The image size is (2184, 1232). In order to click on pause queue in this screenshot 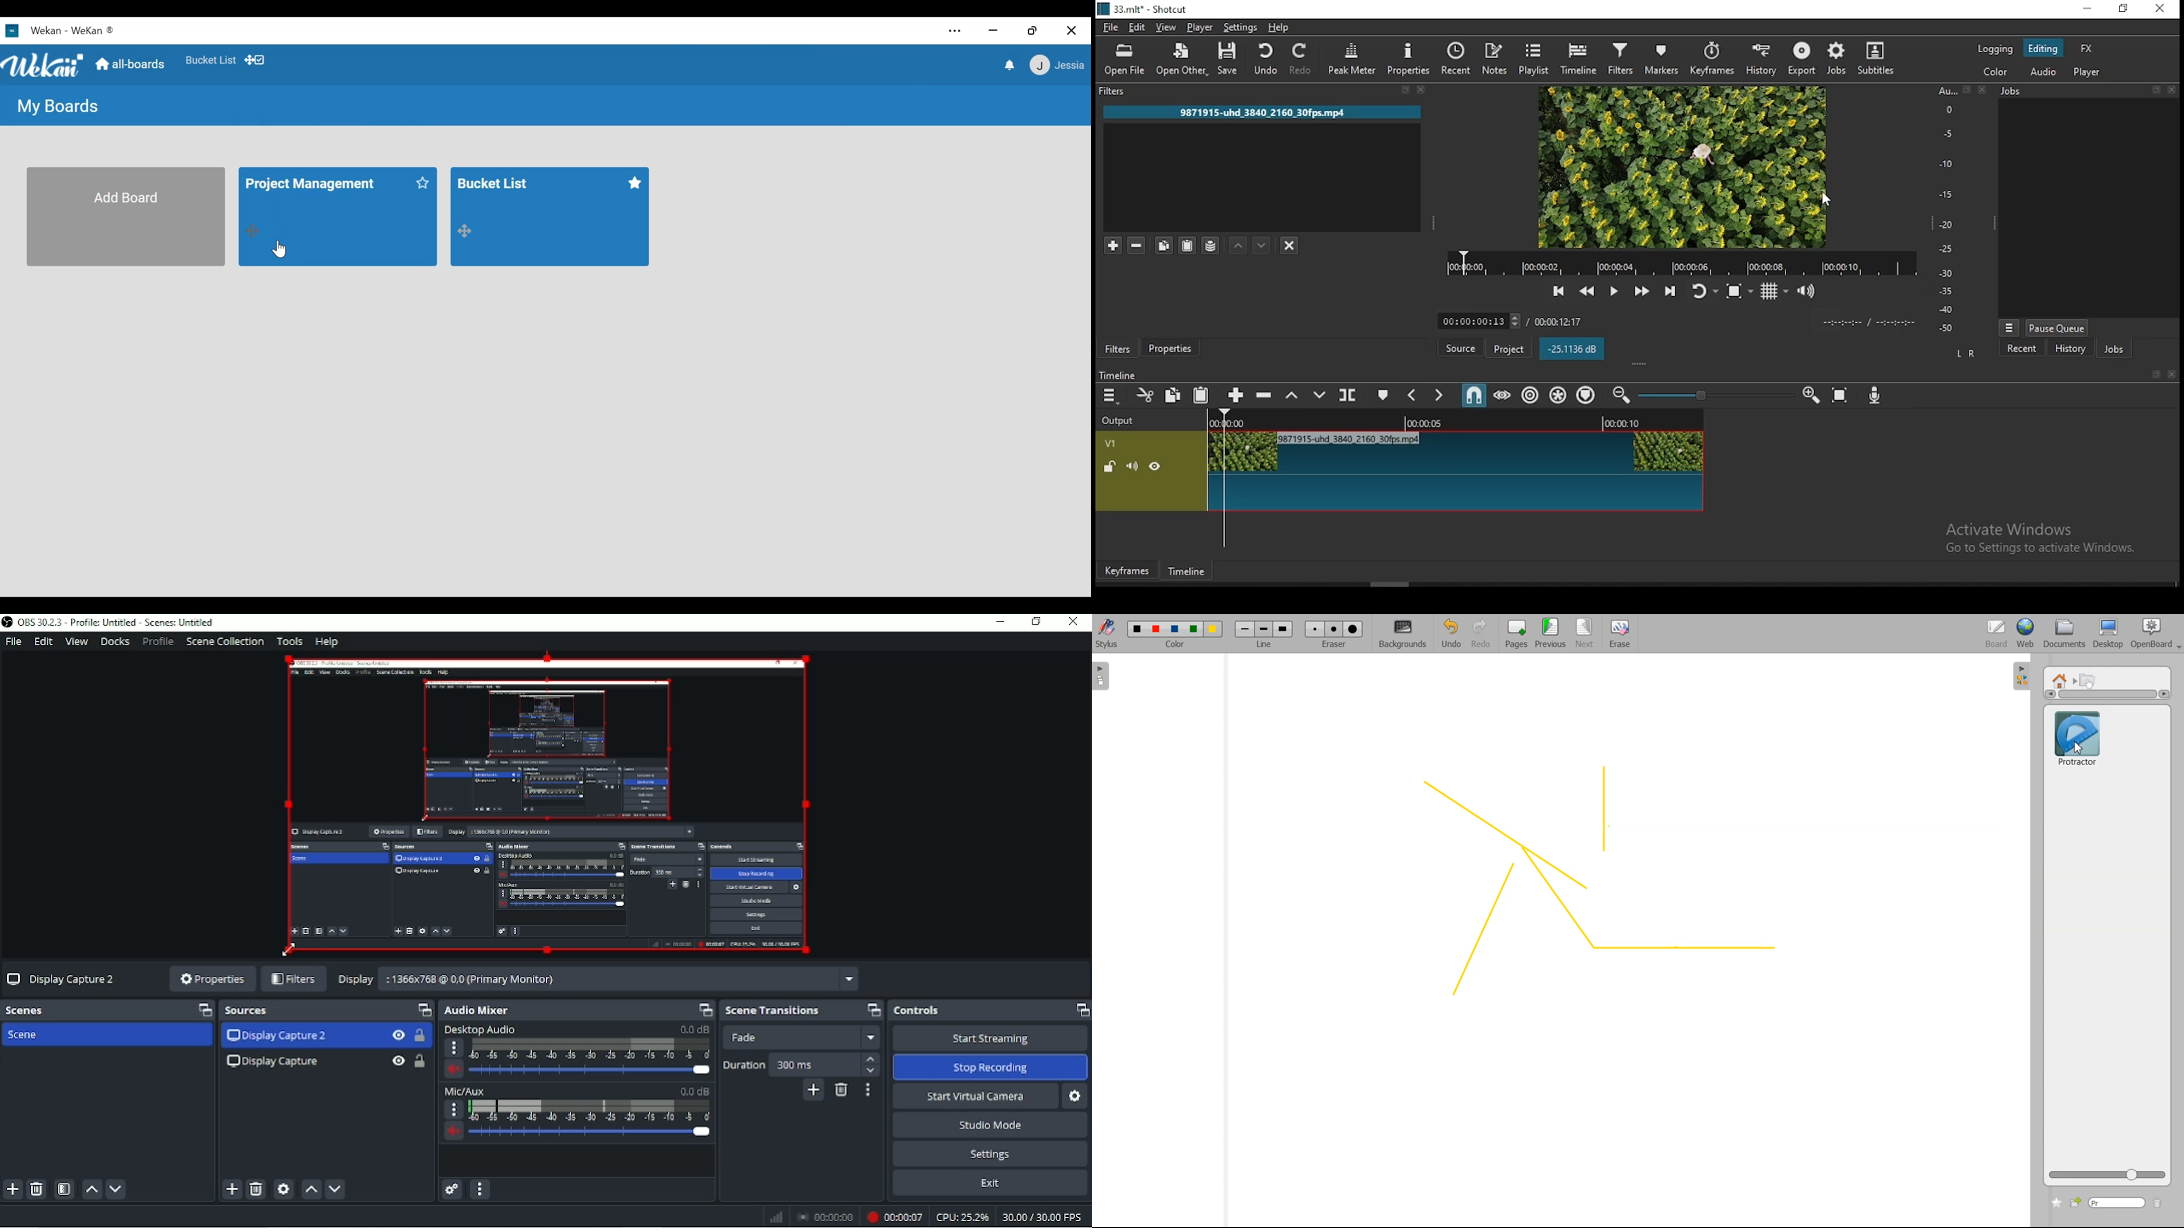, I will do `click(2059, 327)`.